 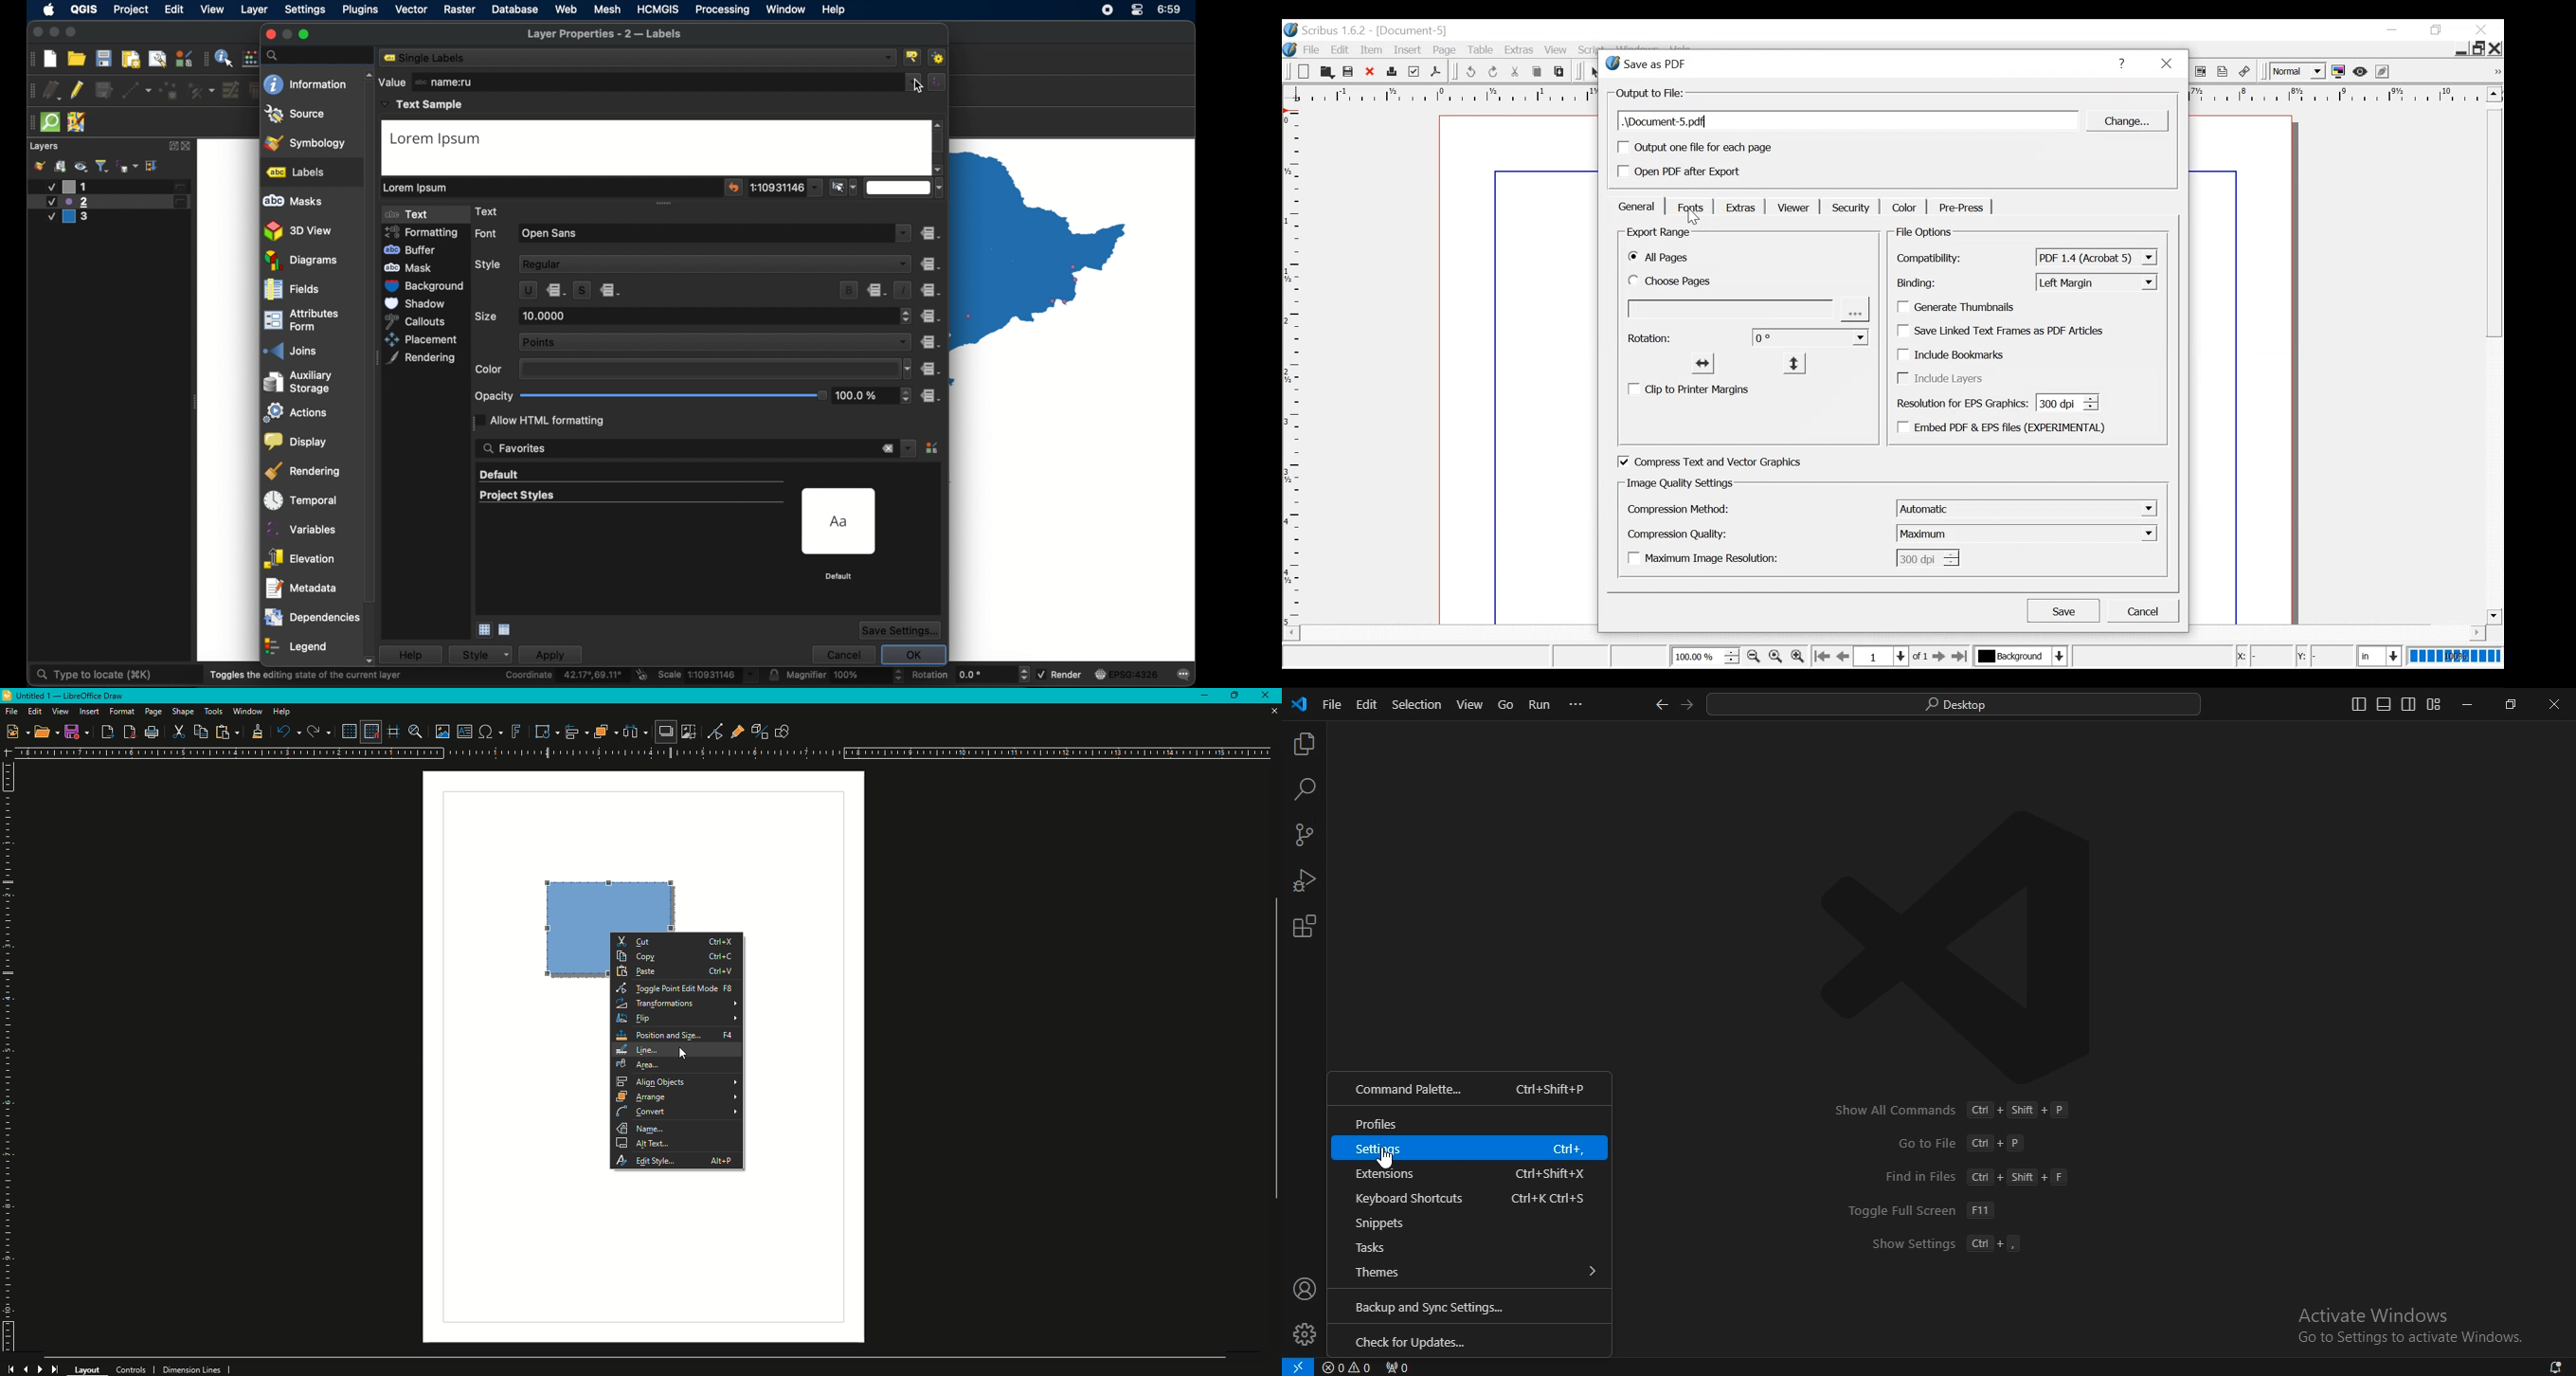 What do you see at coordinates (932, 233) in the screenshot?
I see `data defined override` at bounding box center [932, 233].